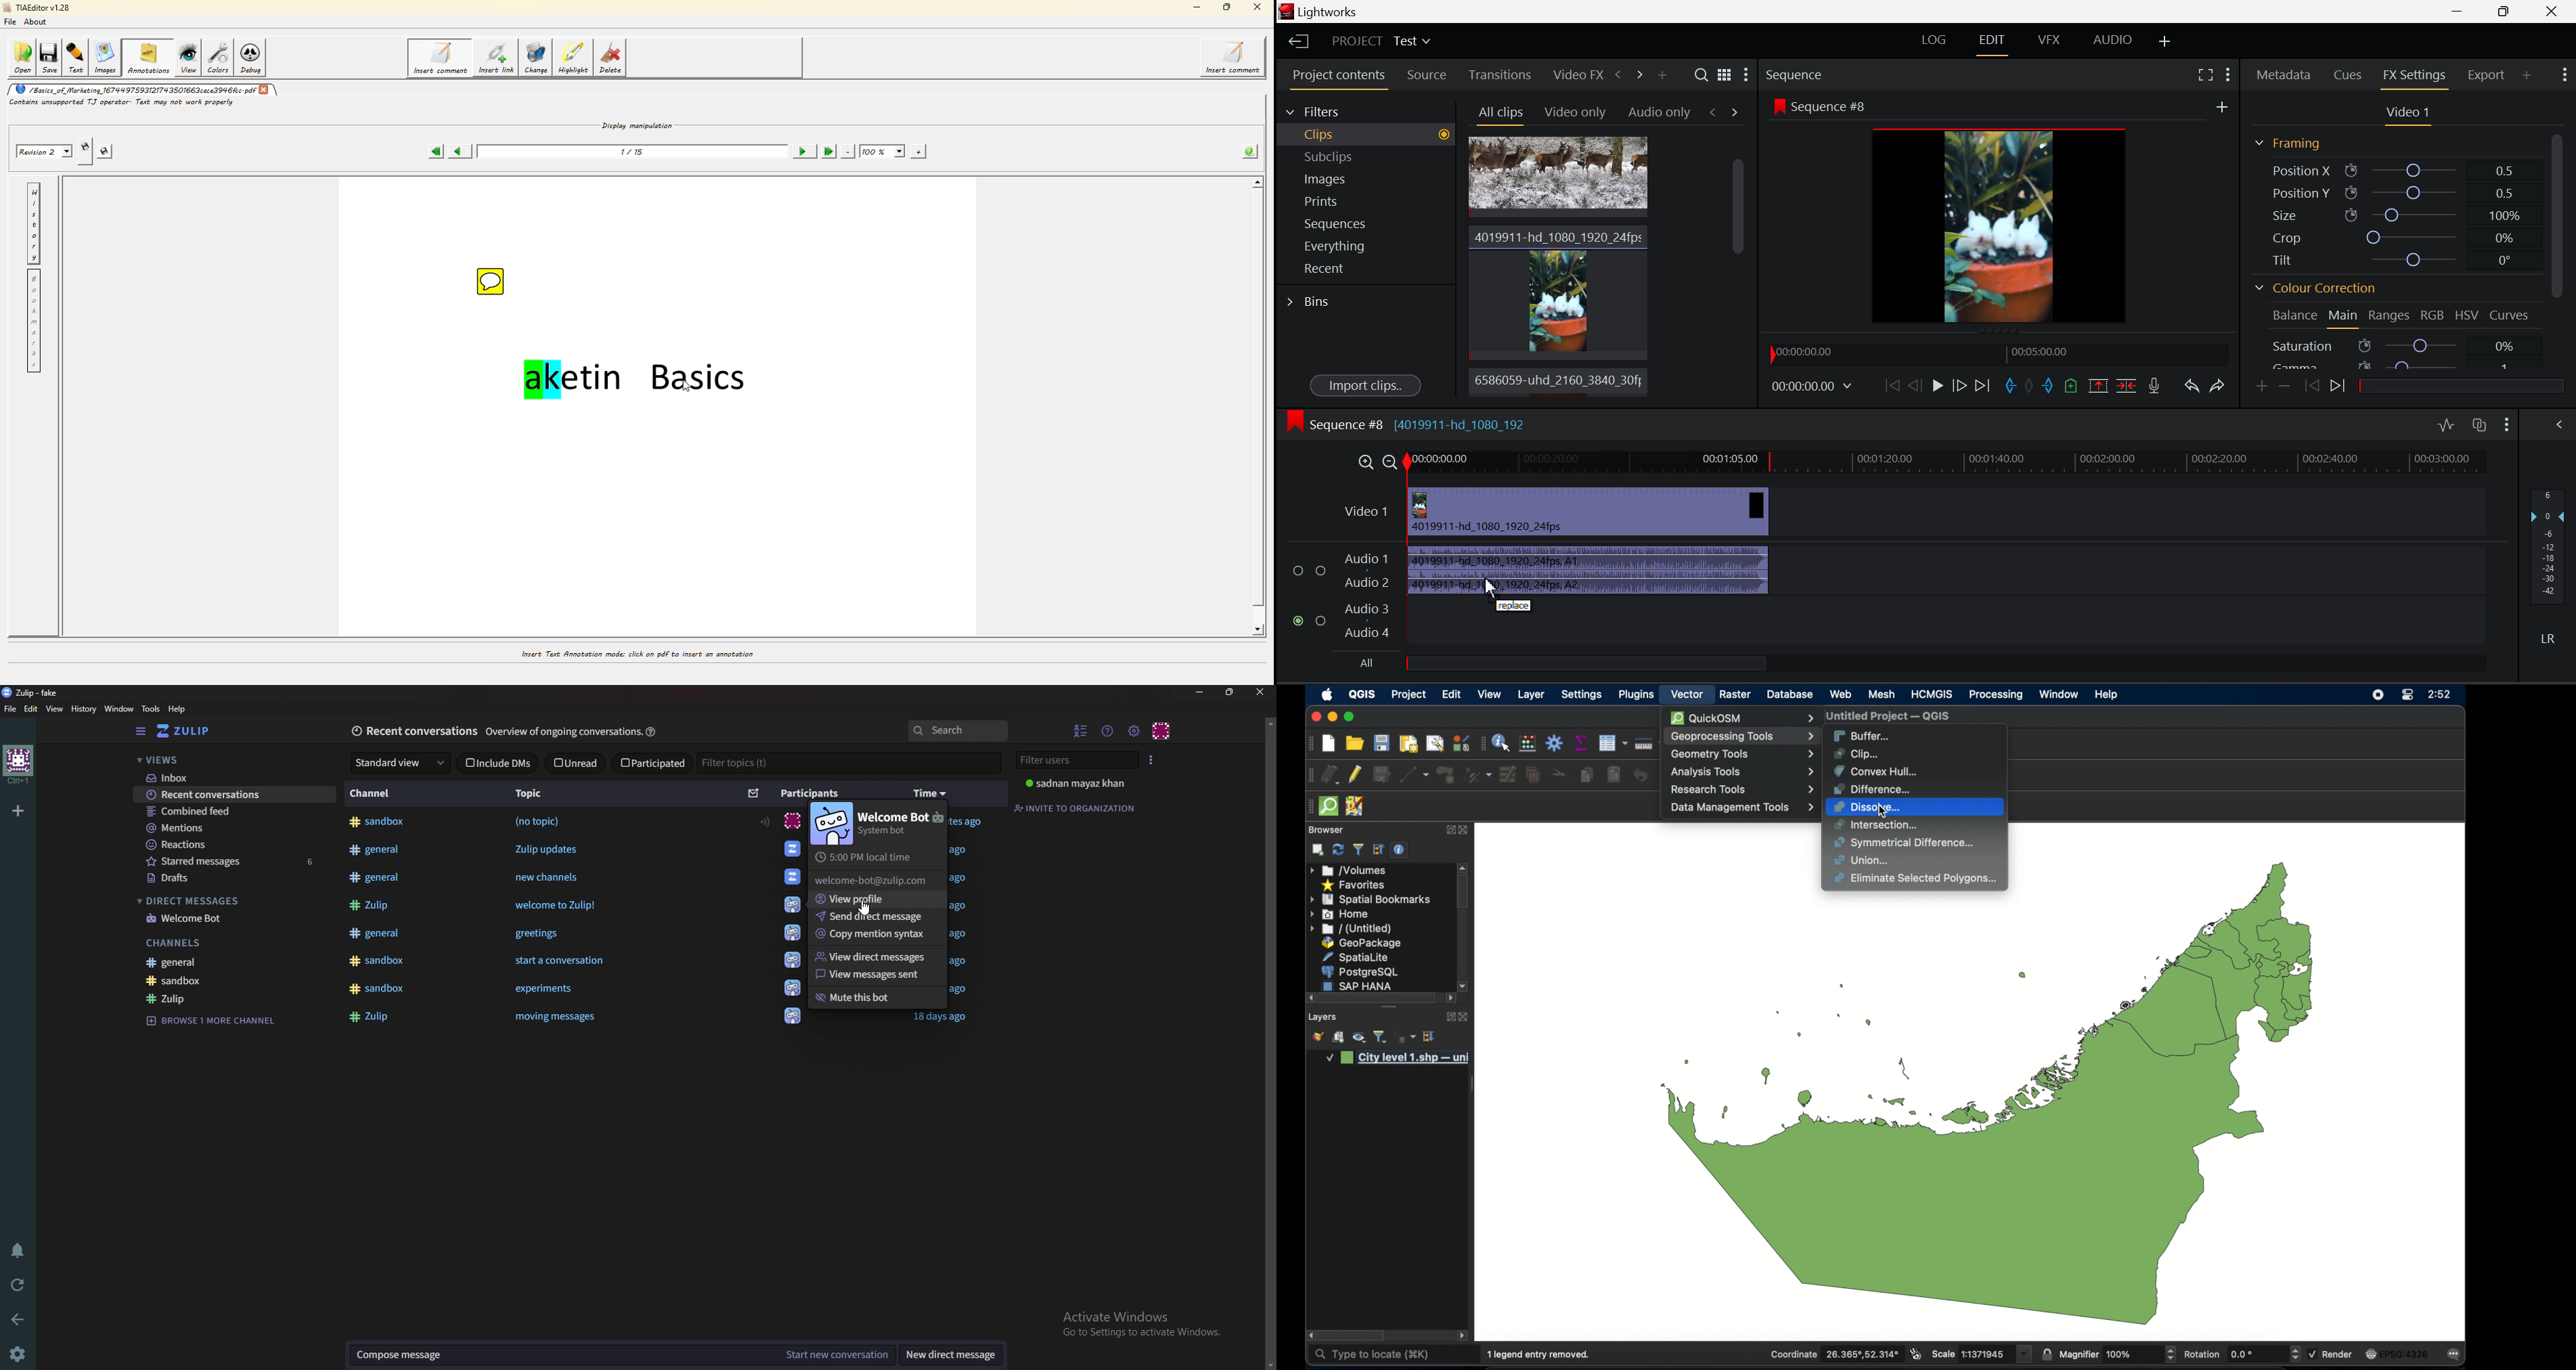 The image size is (2576, 1372). I want to click on rotation, so click(2241, 1354).